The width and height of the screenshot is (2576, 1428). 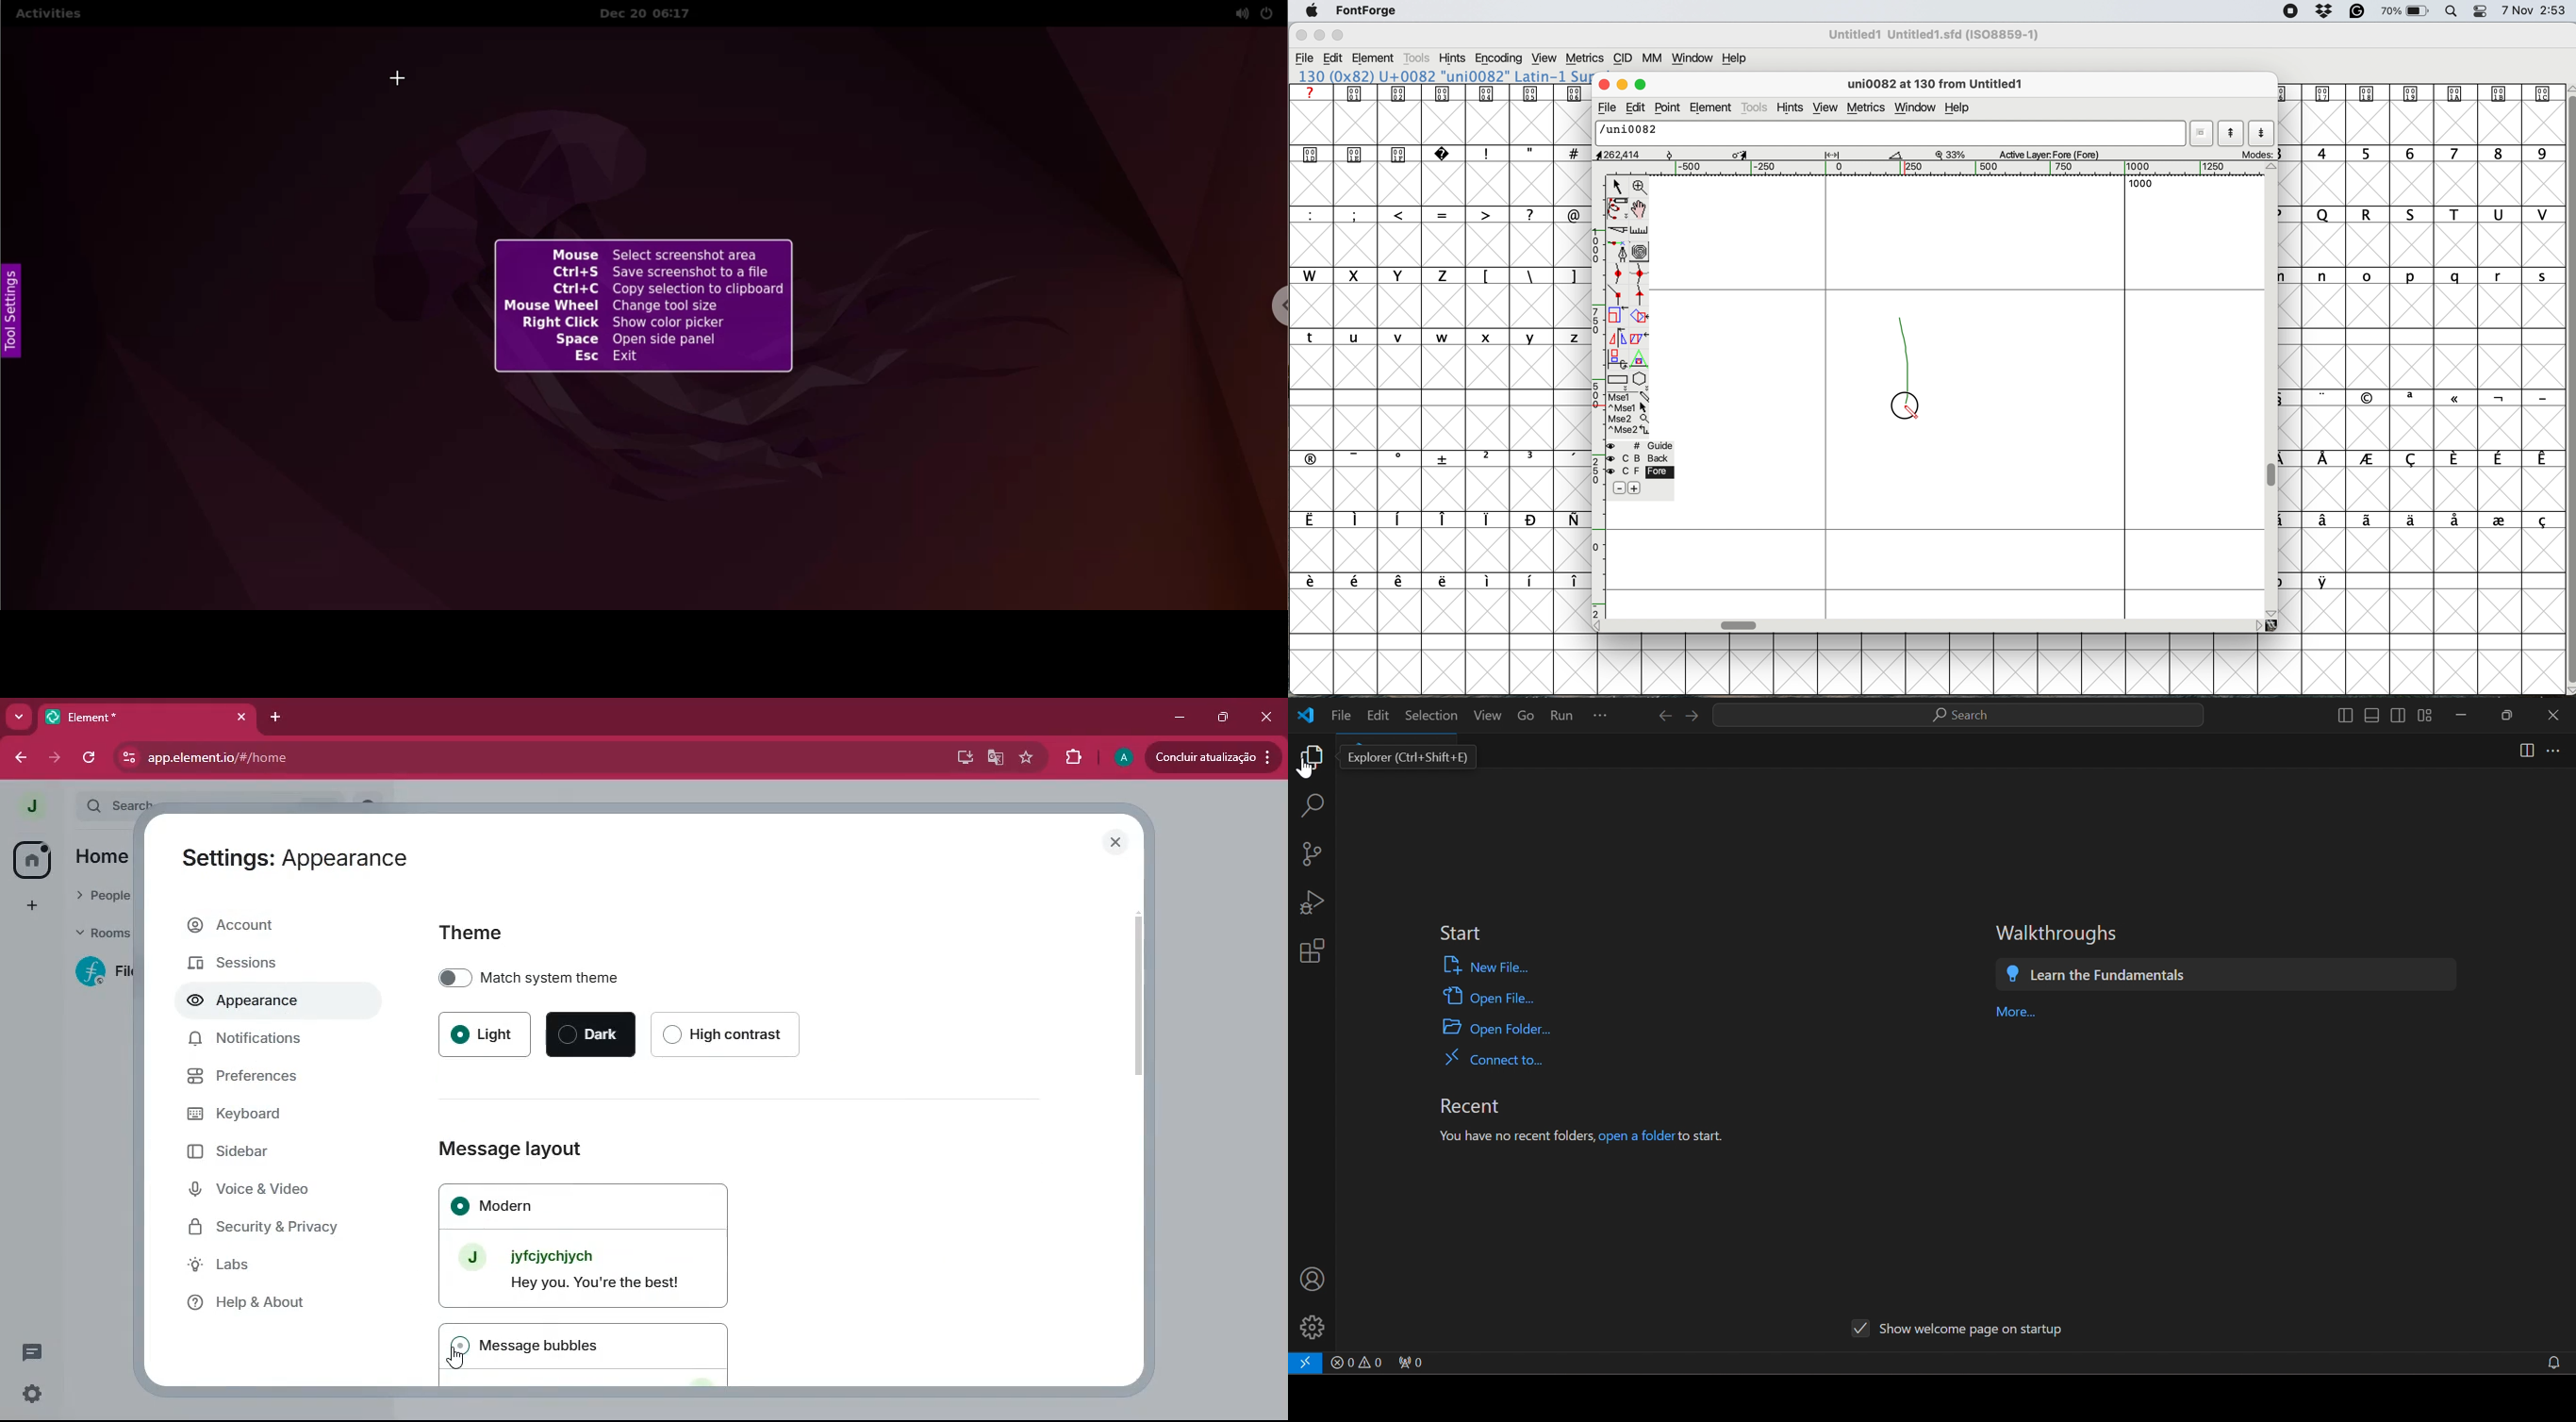 I want to click on you have no recent folders, open a folder to start, so click(x=1583, y=1135).